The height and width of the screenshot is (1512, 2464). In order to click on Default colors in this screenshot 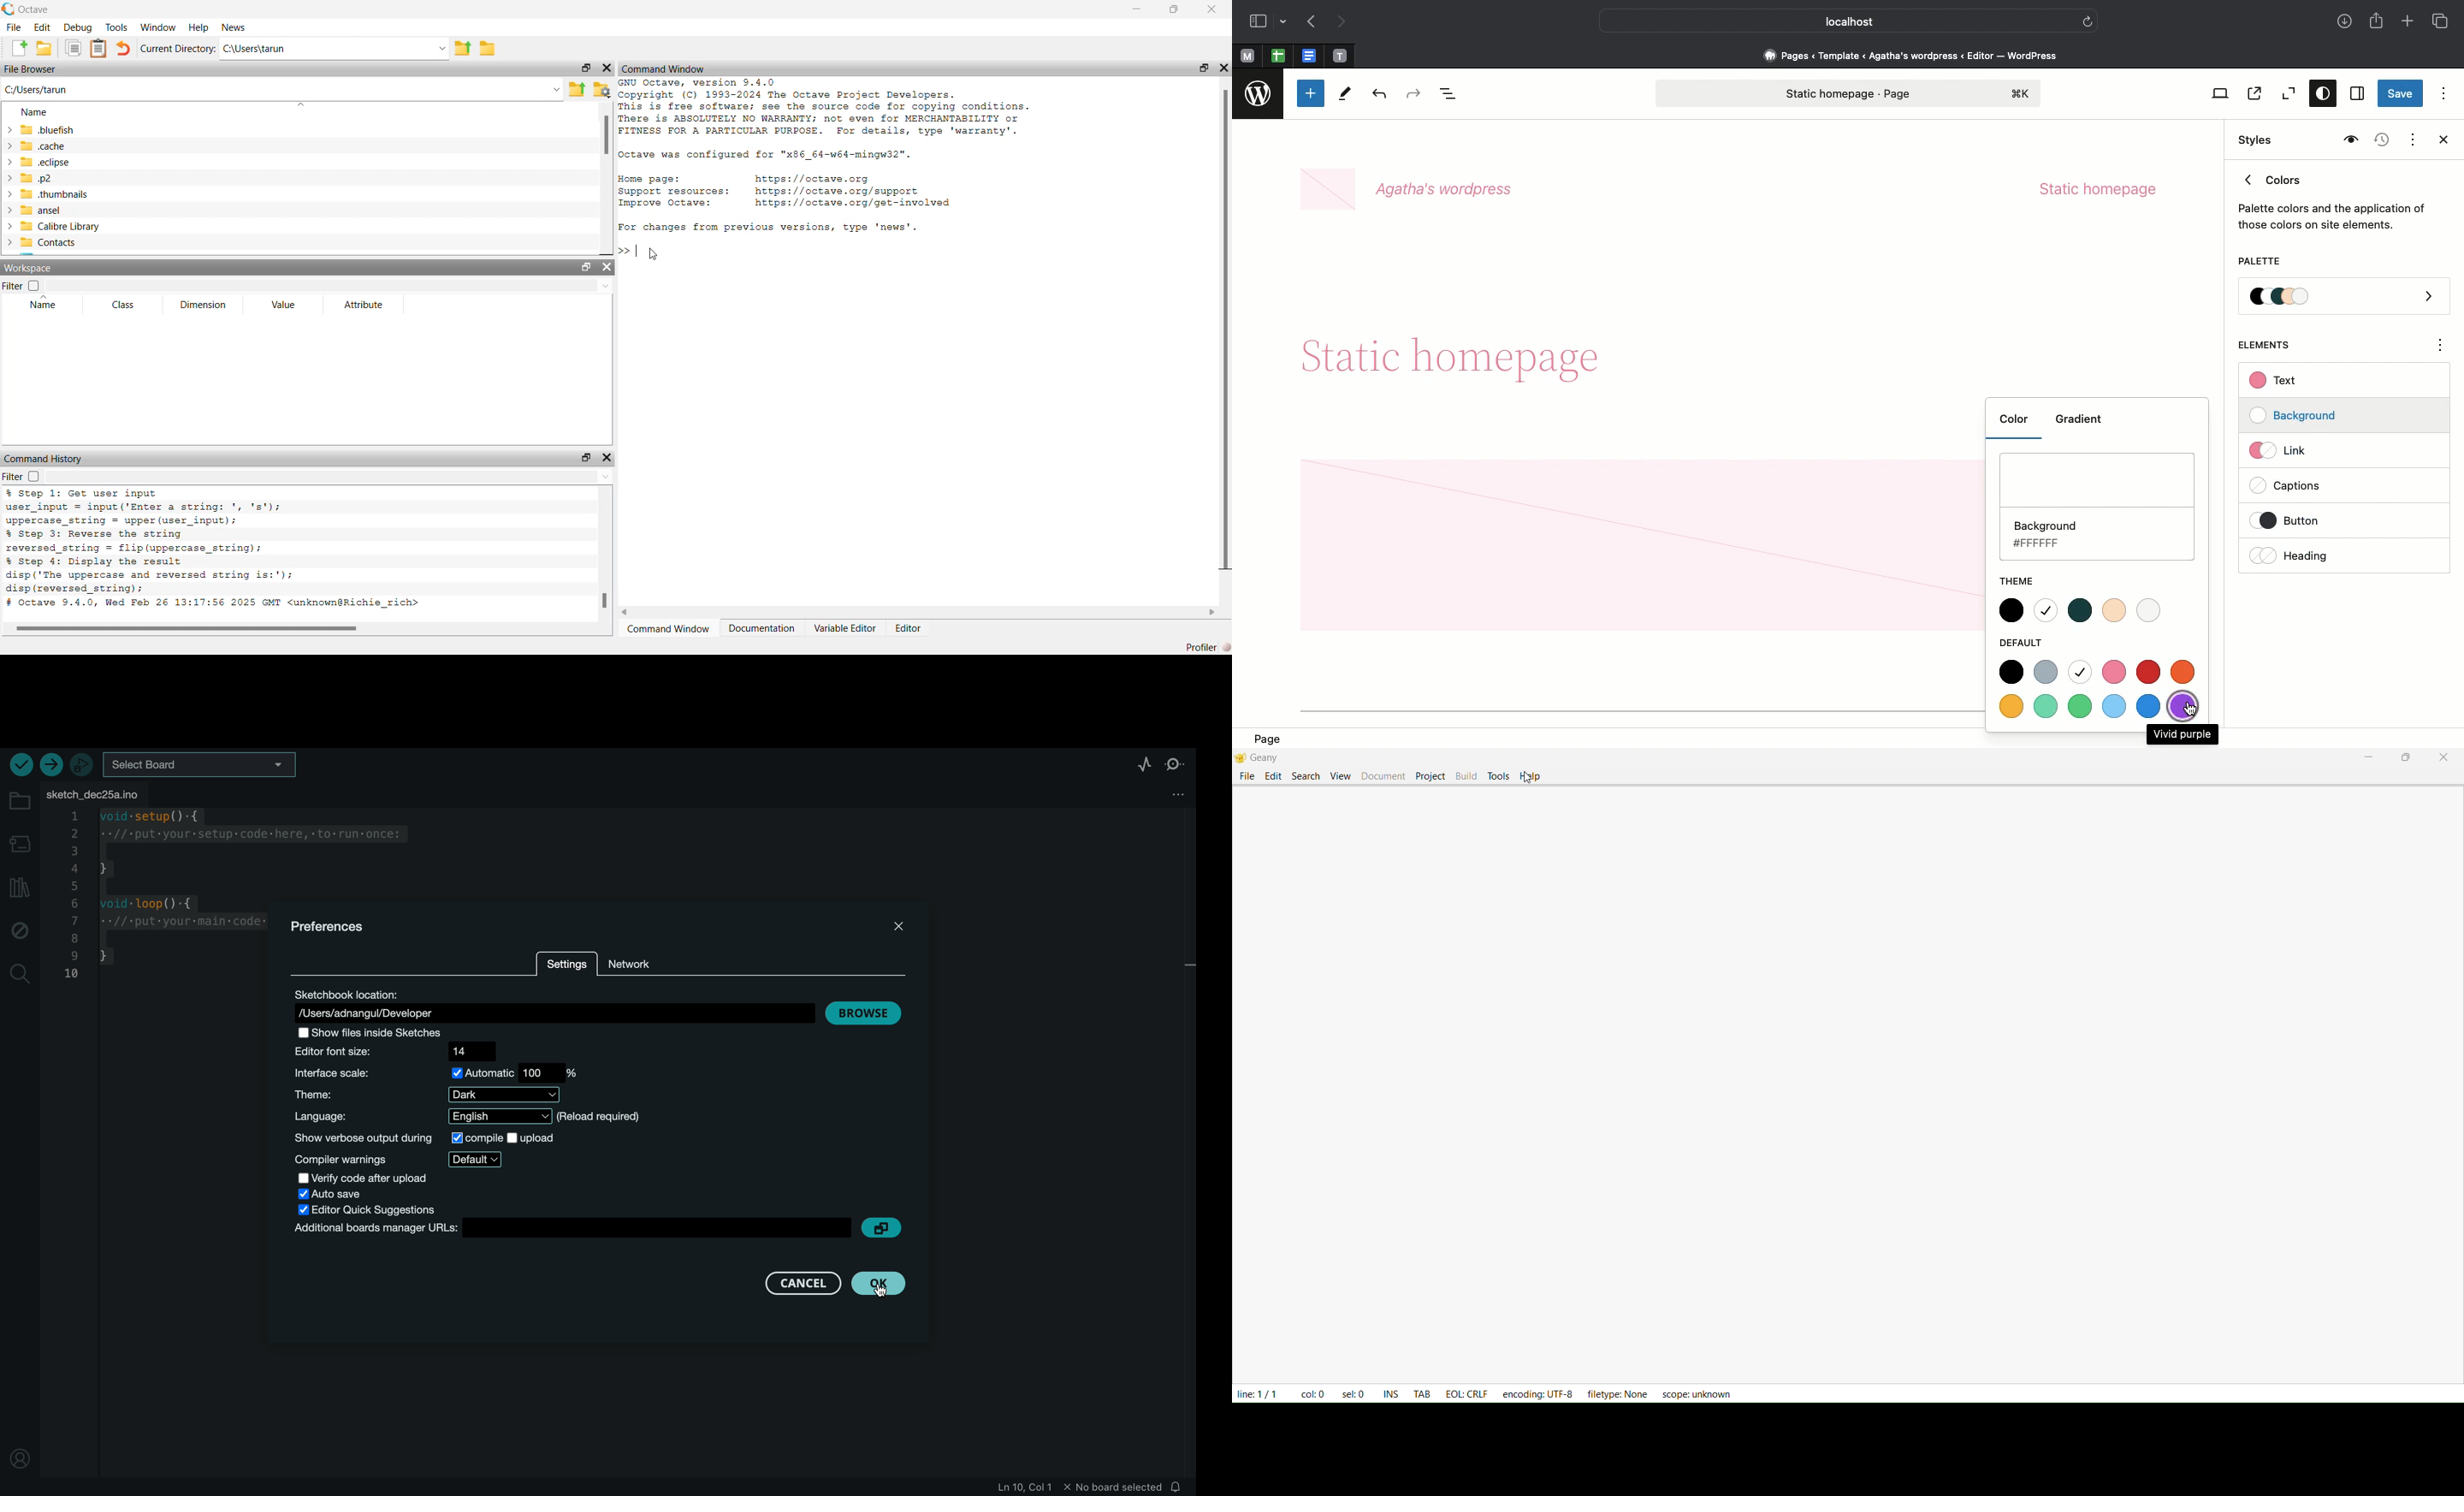, I will do `click(2100, 692)`.